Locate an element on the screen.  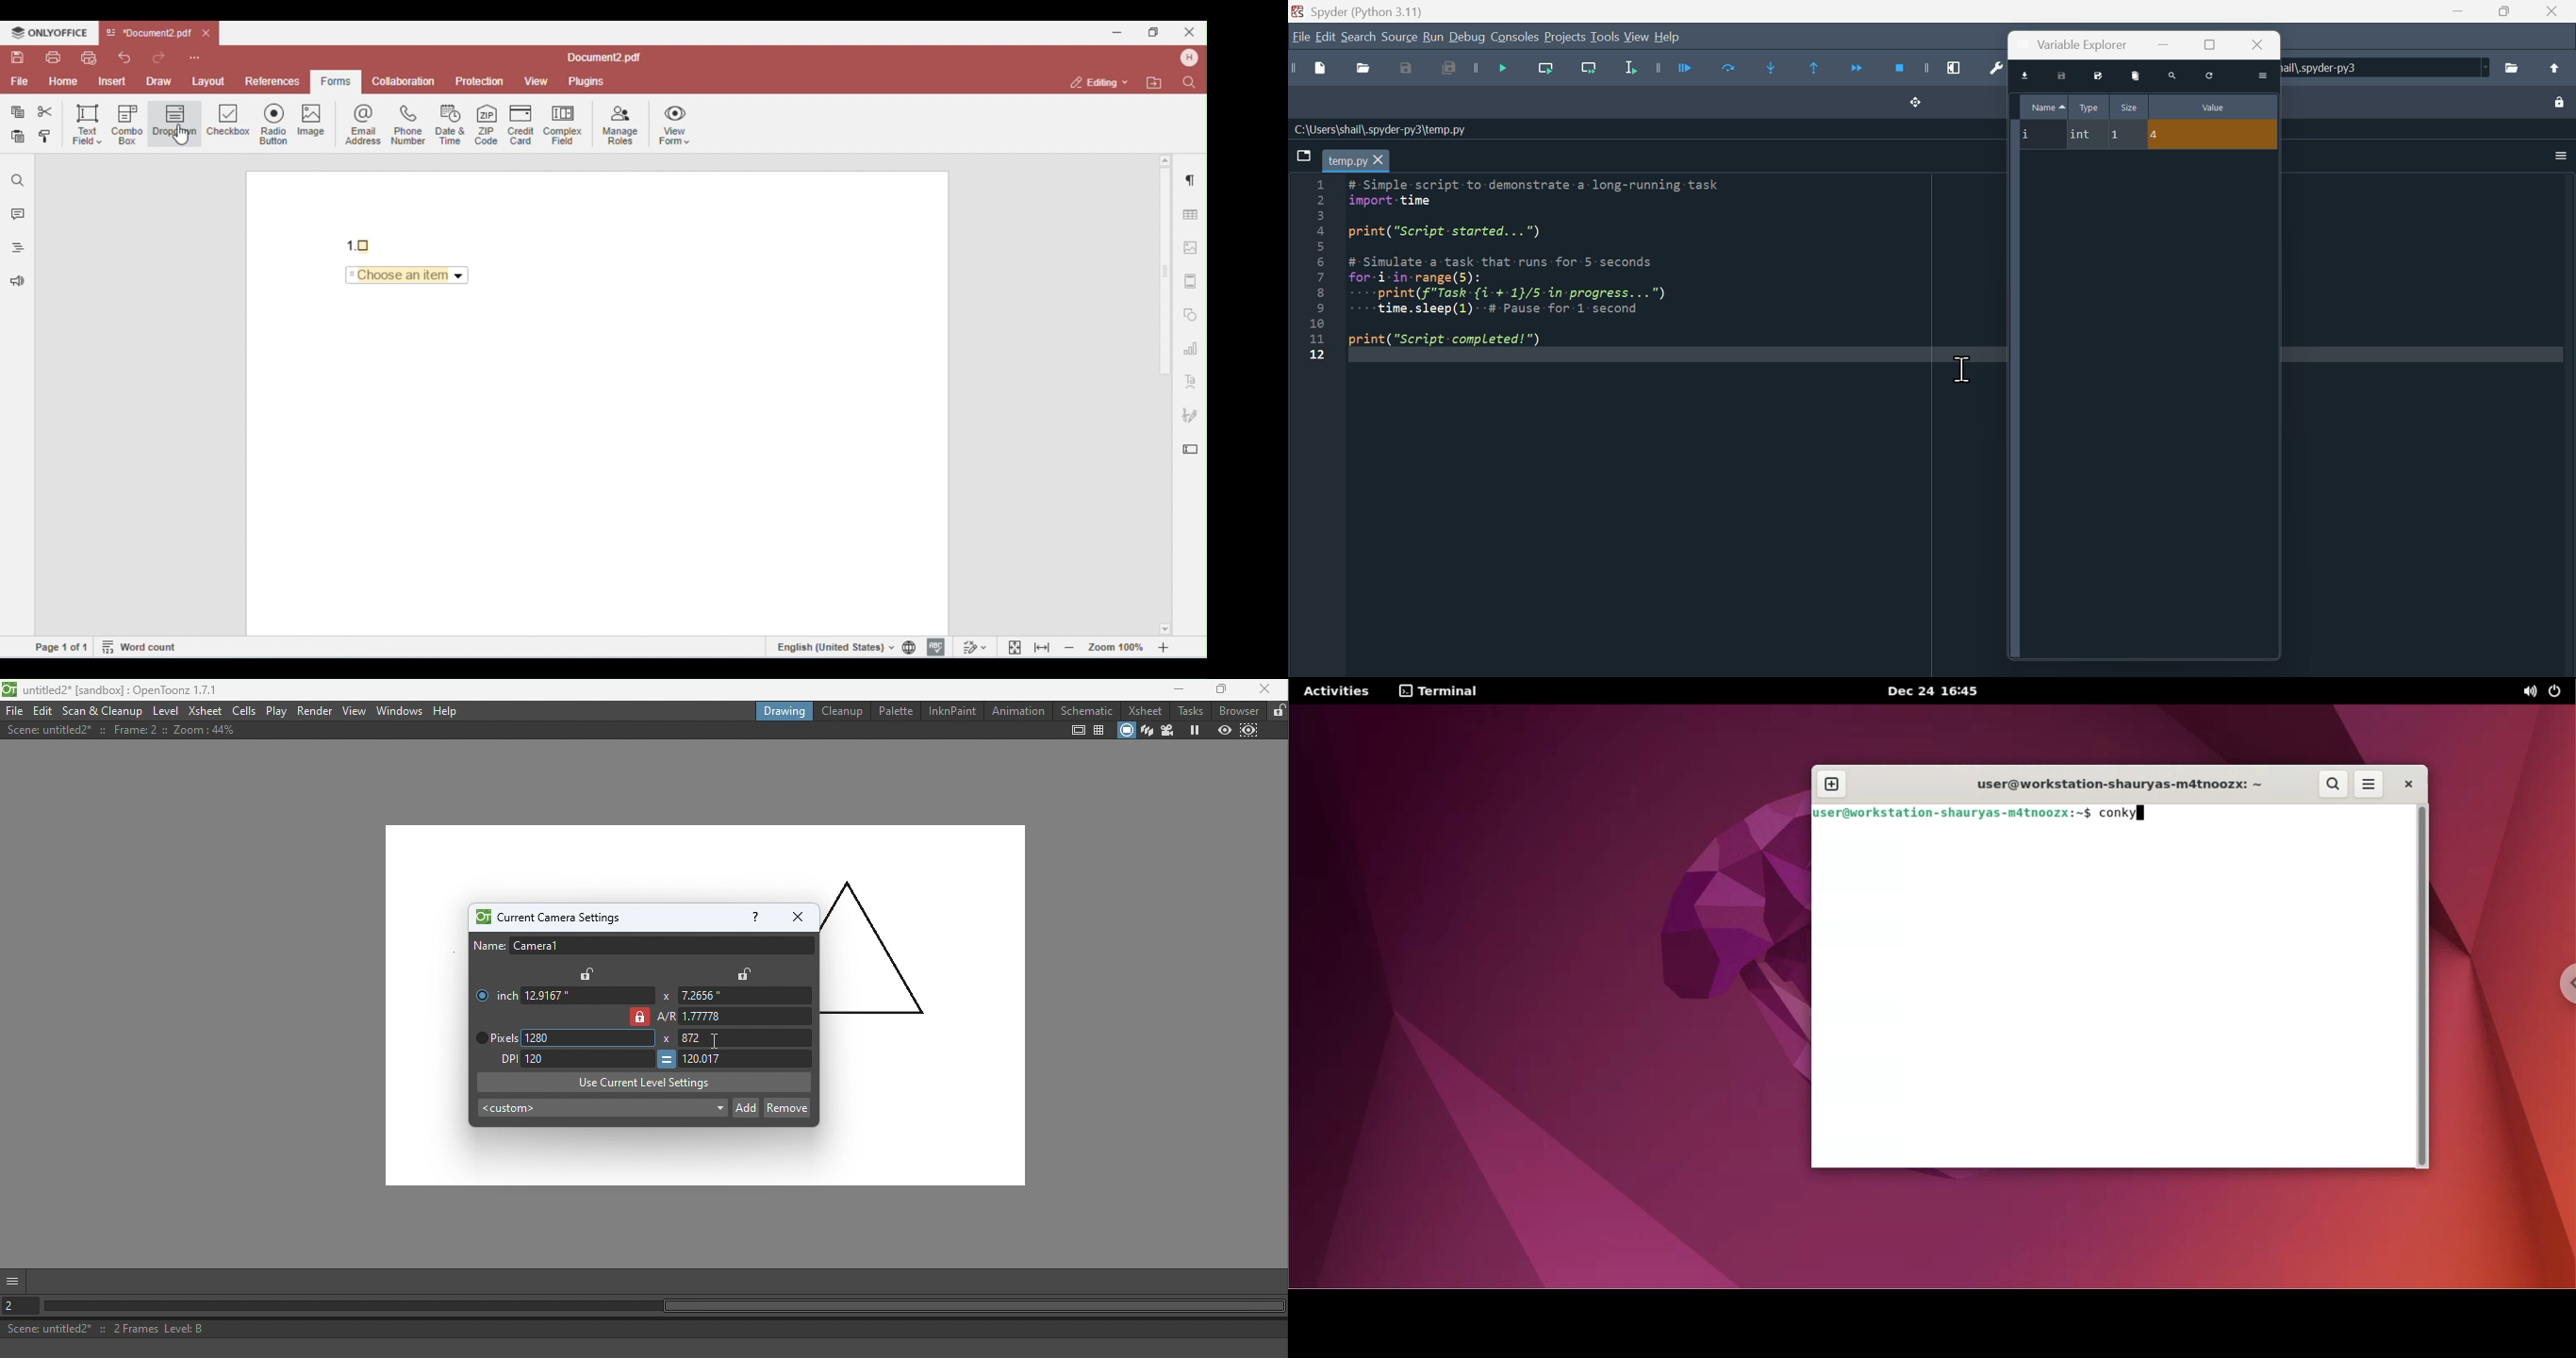
run current cell is located at coordinates (1723, 71).